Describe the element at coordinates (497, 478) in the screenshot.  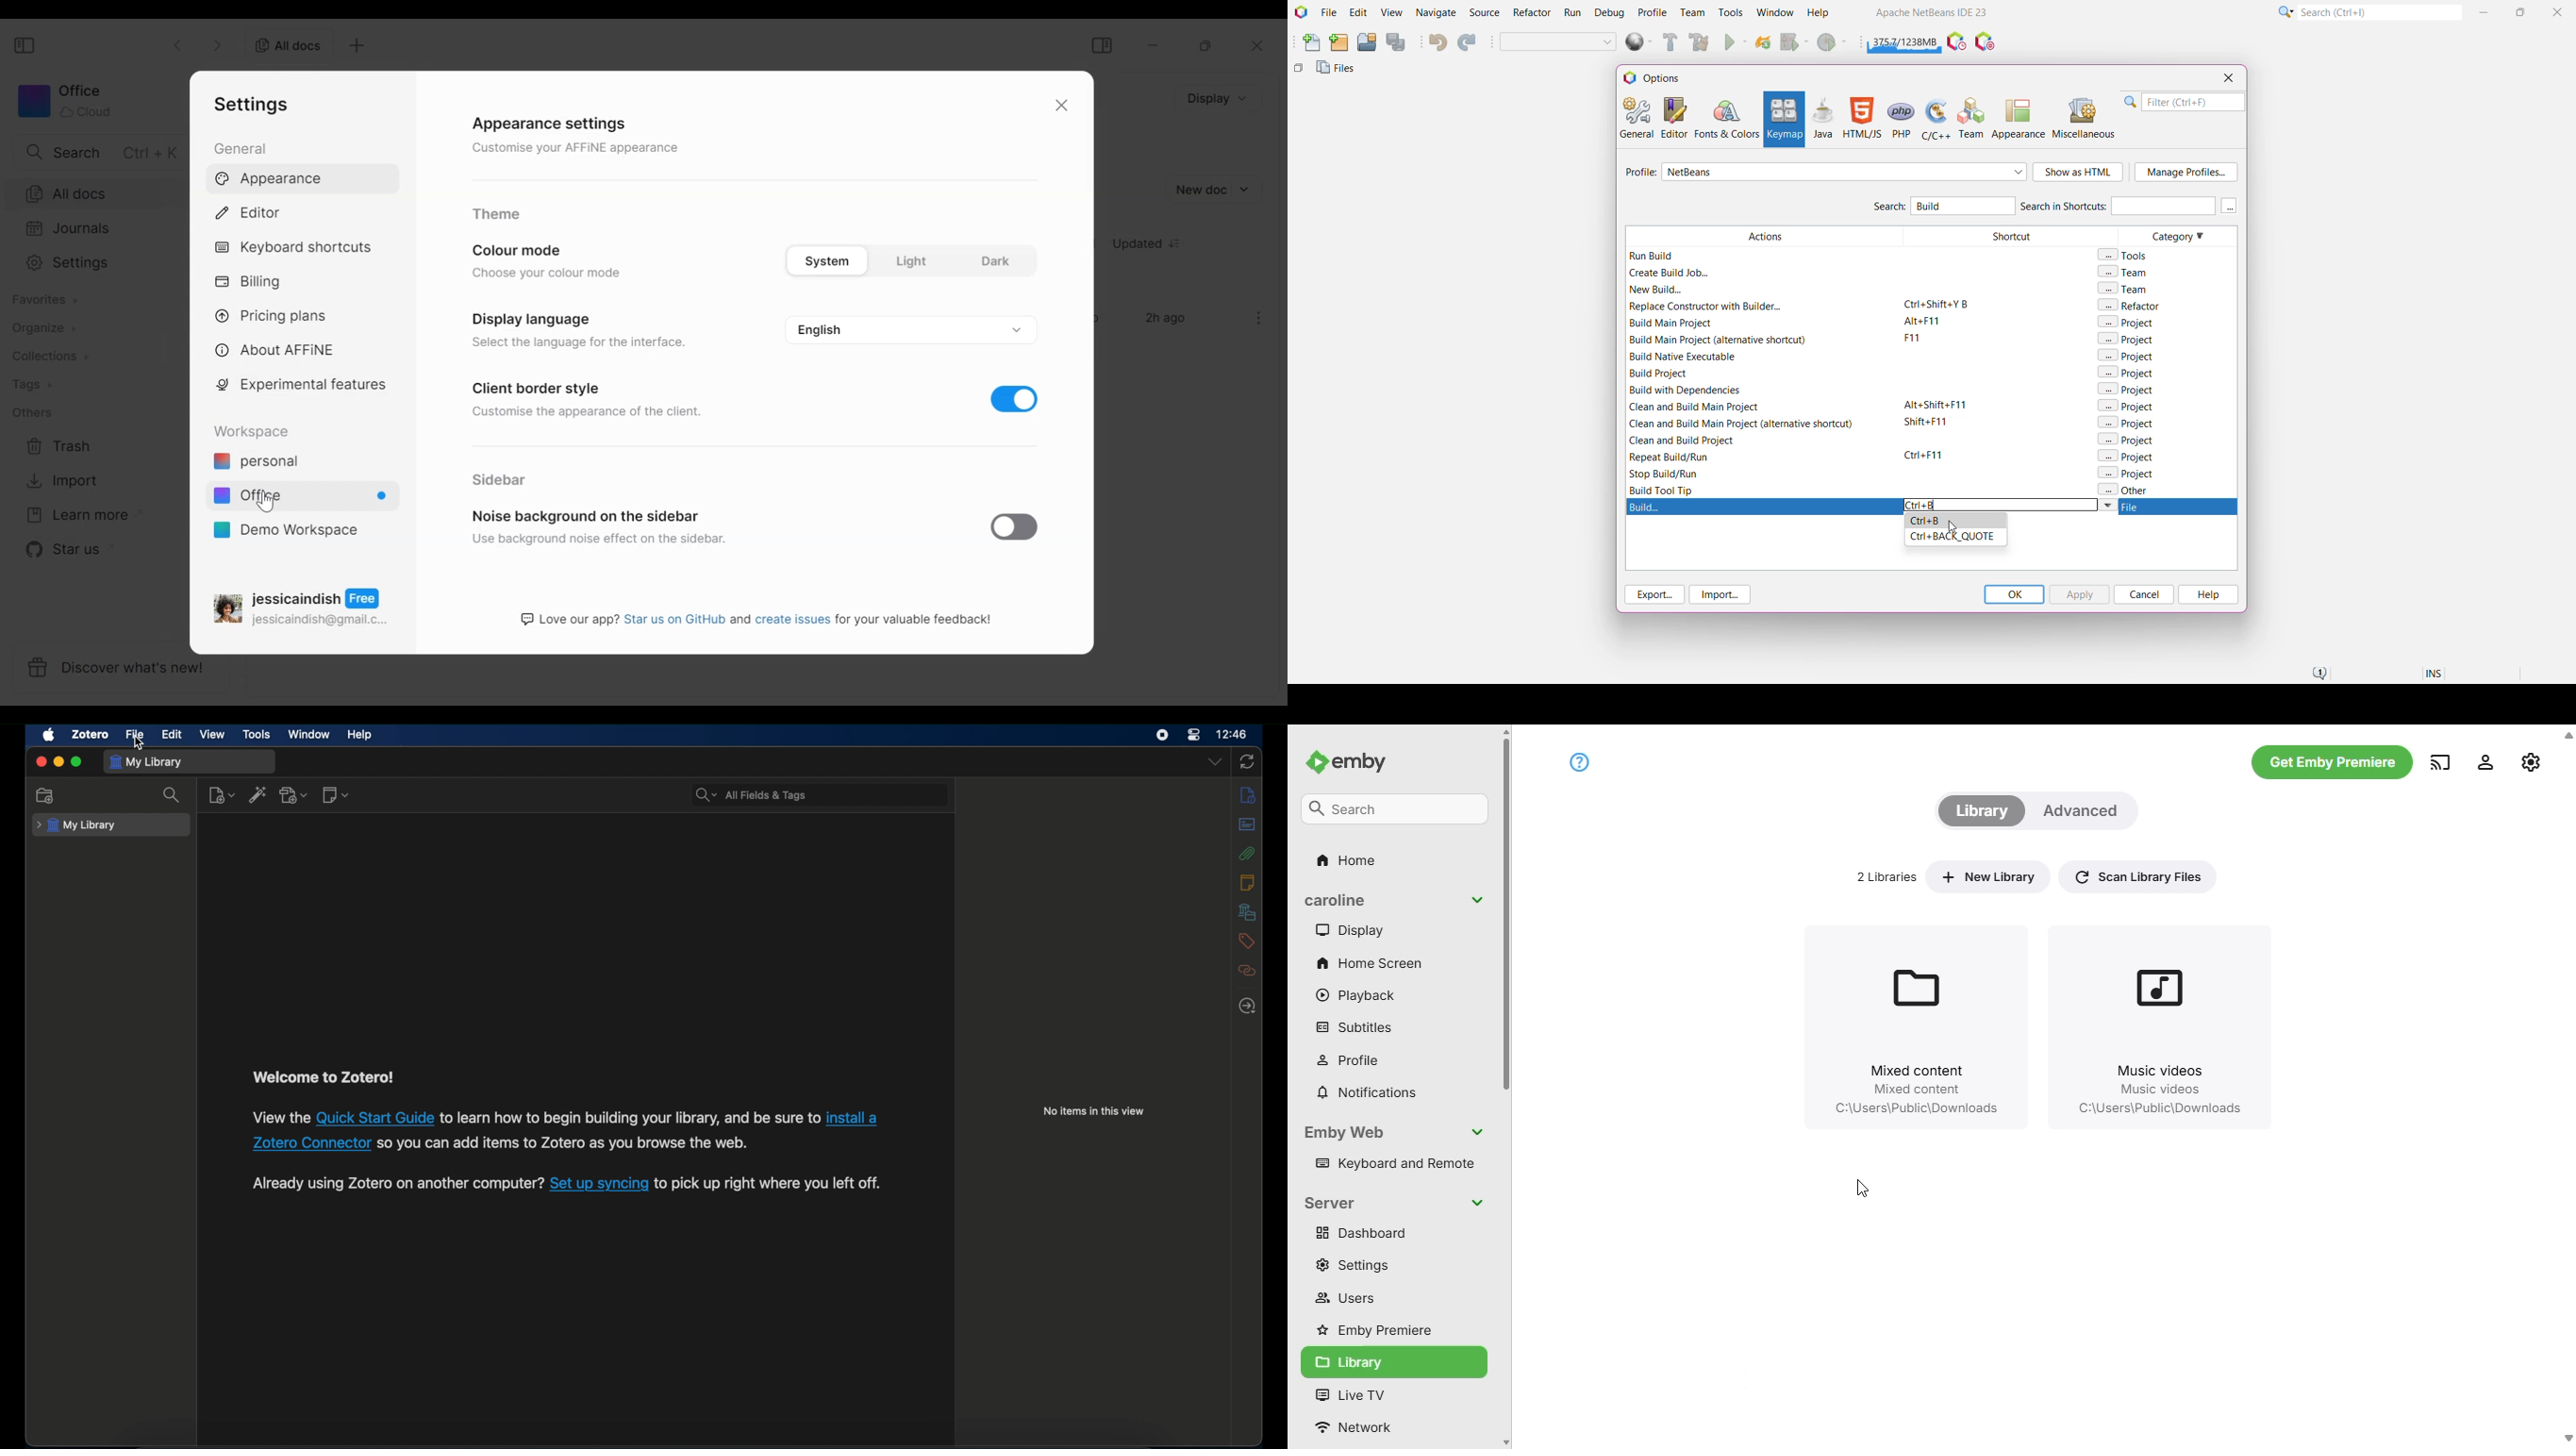
I see `Sidebar` at that location.